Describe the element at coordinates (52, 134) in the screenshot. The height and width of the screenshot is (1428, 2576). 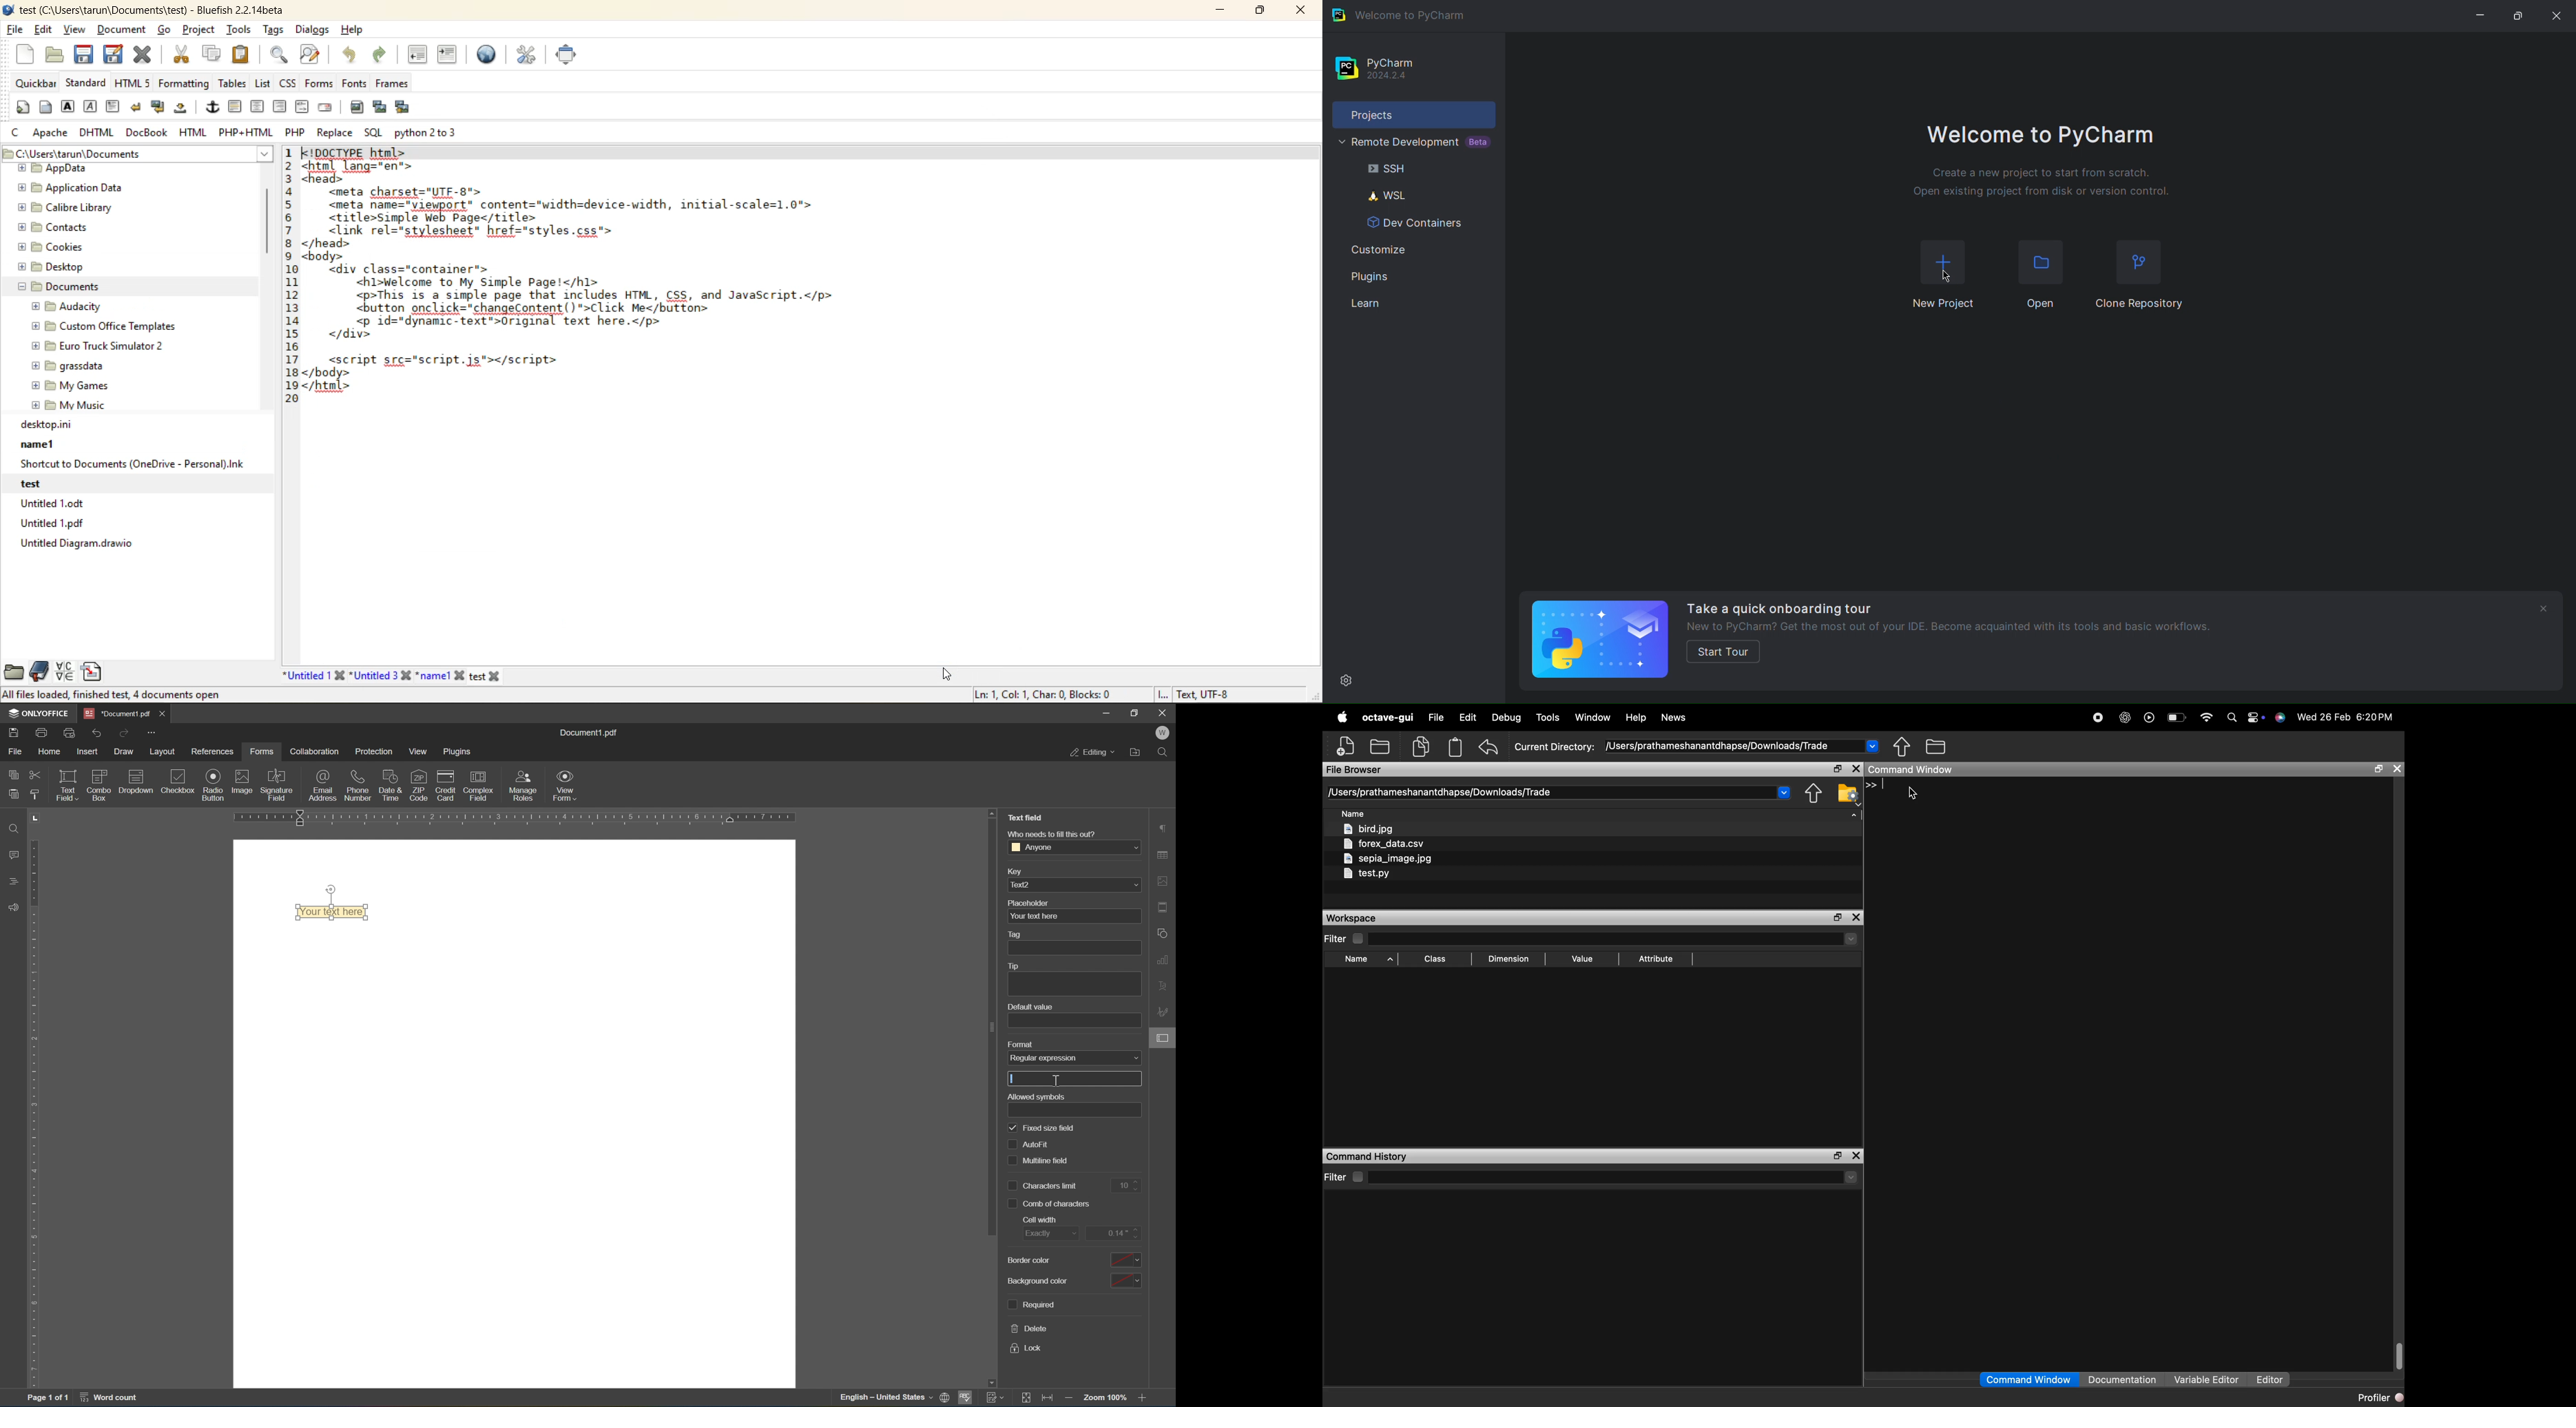
I see `apache` at that location.